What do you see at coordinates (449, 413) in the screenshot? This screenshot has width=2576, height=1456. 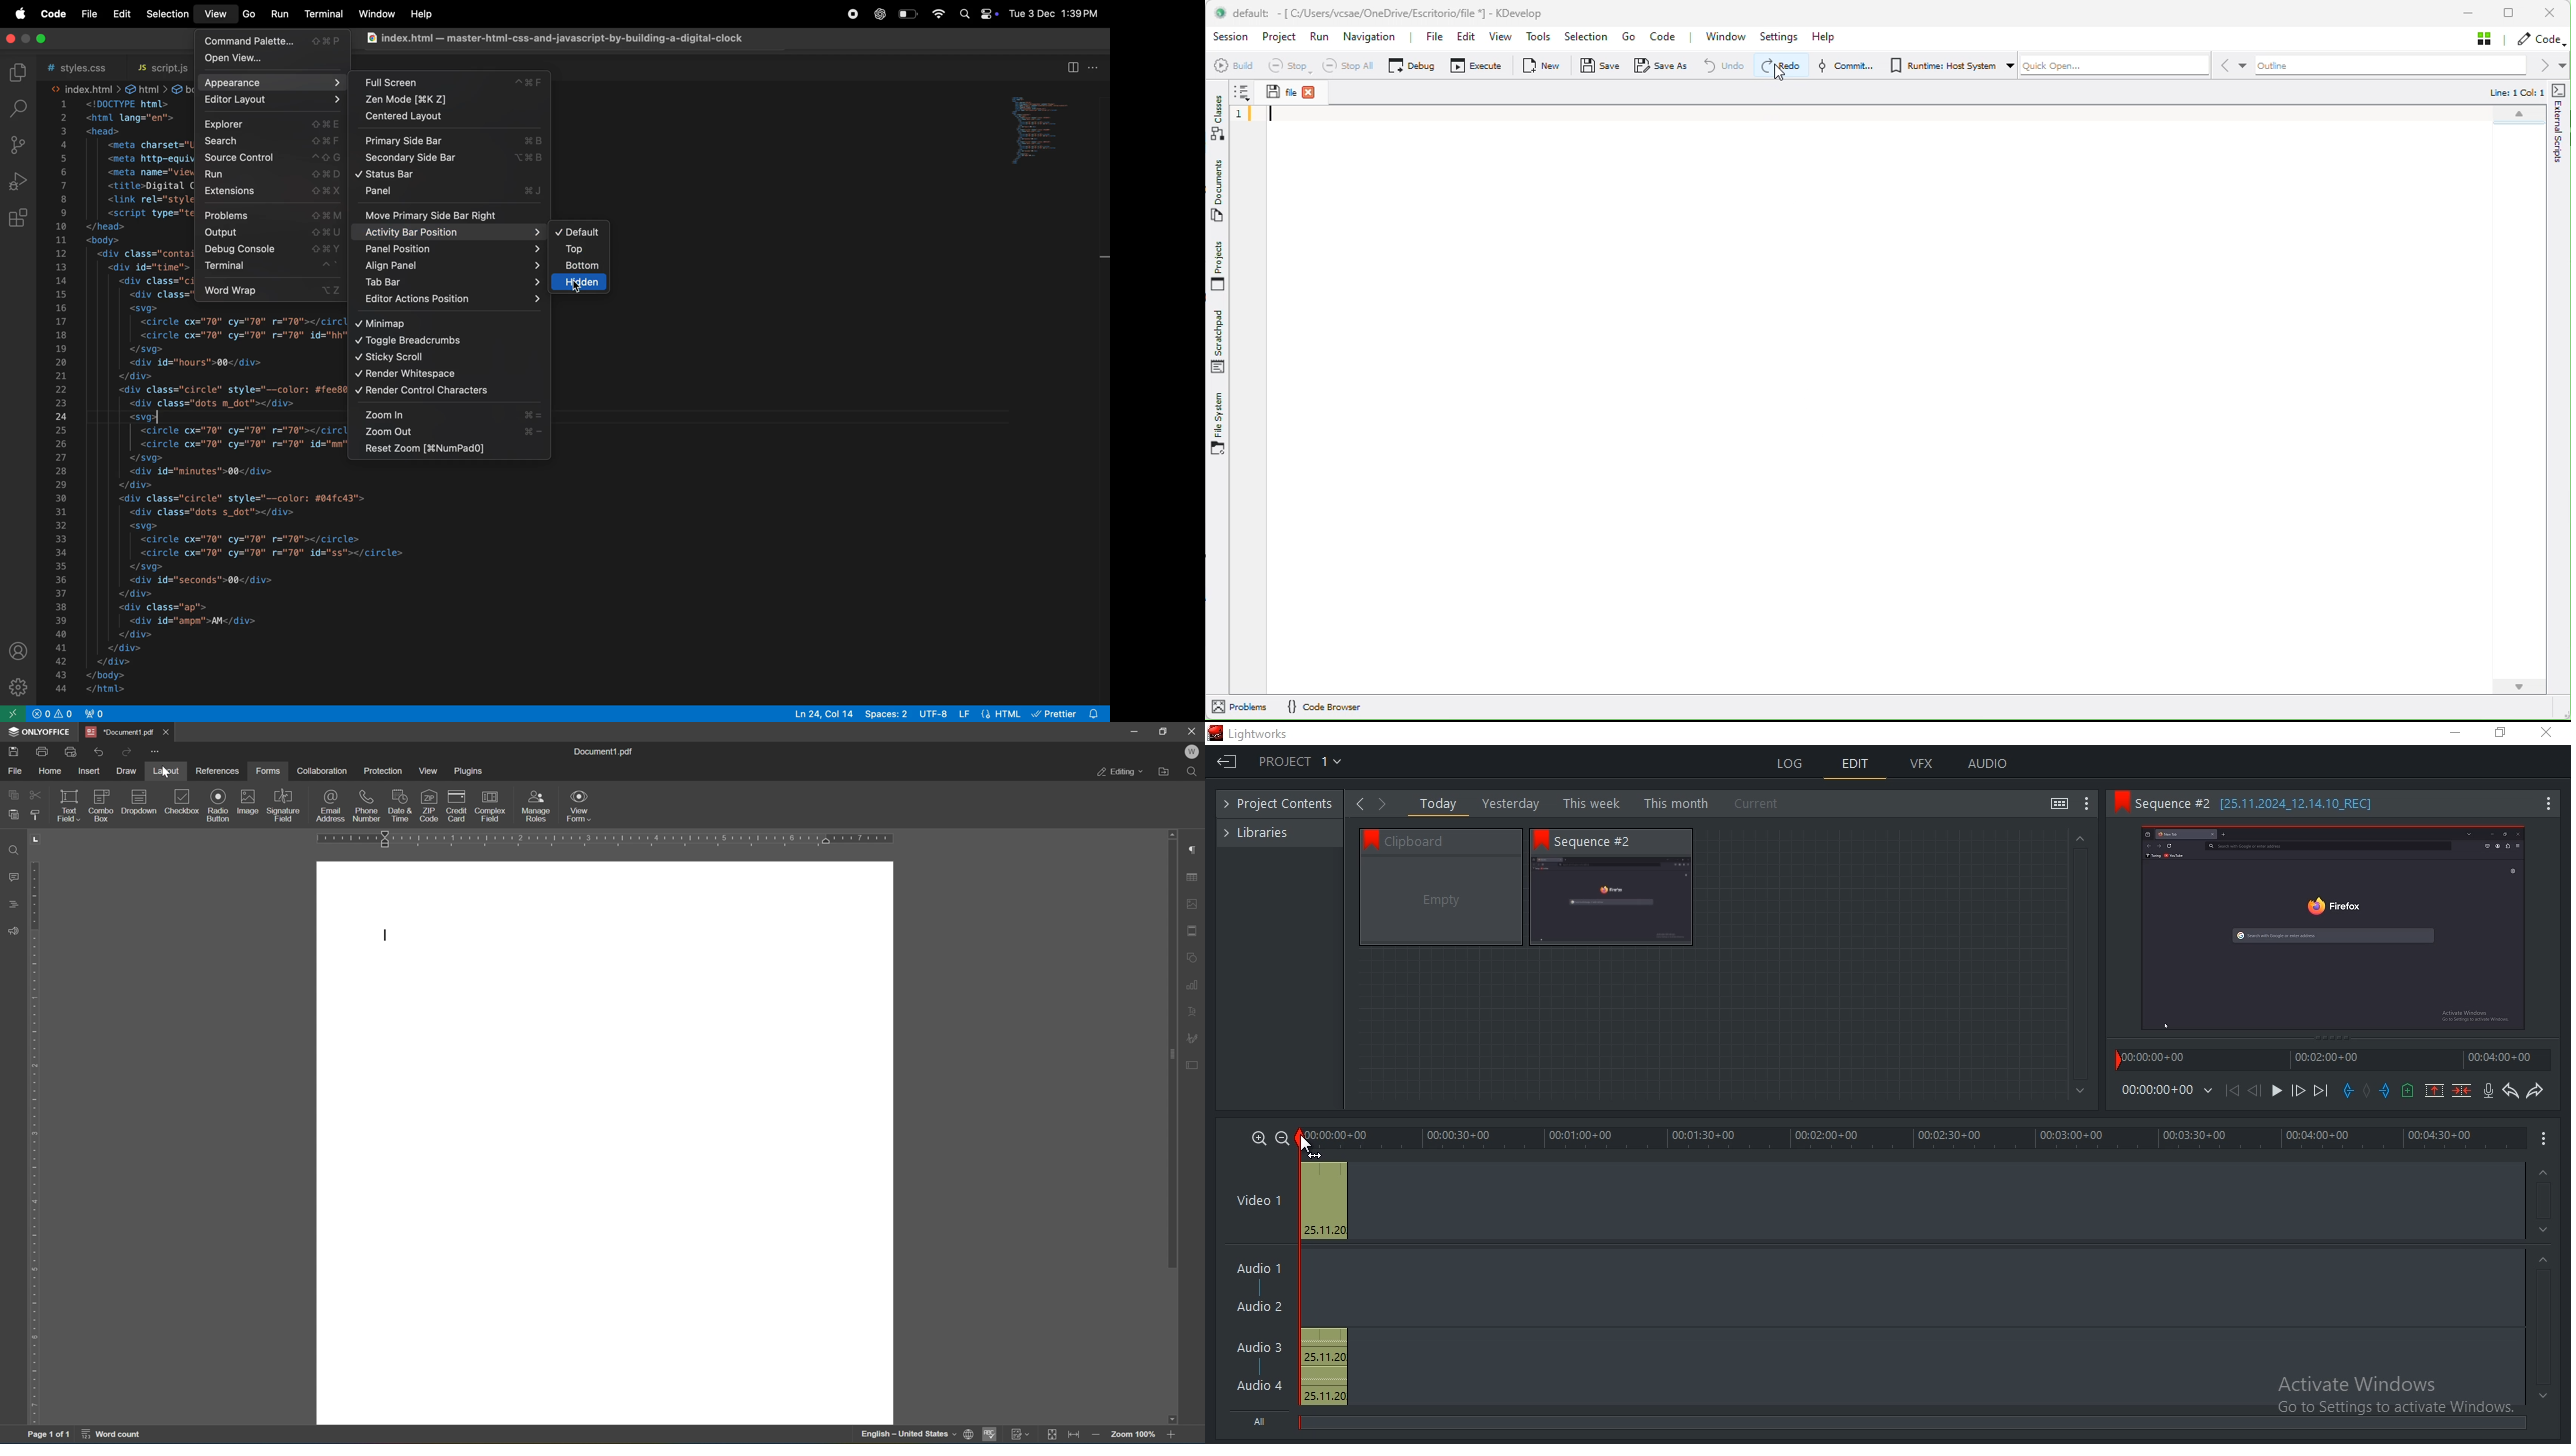 I see `zoom in` at bounding box center [449, 413].